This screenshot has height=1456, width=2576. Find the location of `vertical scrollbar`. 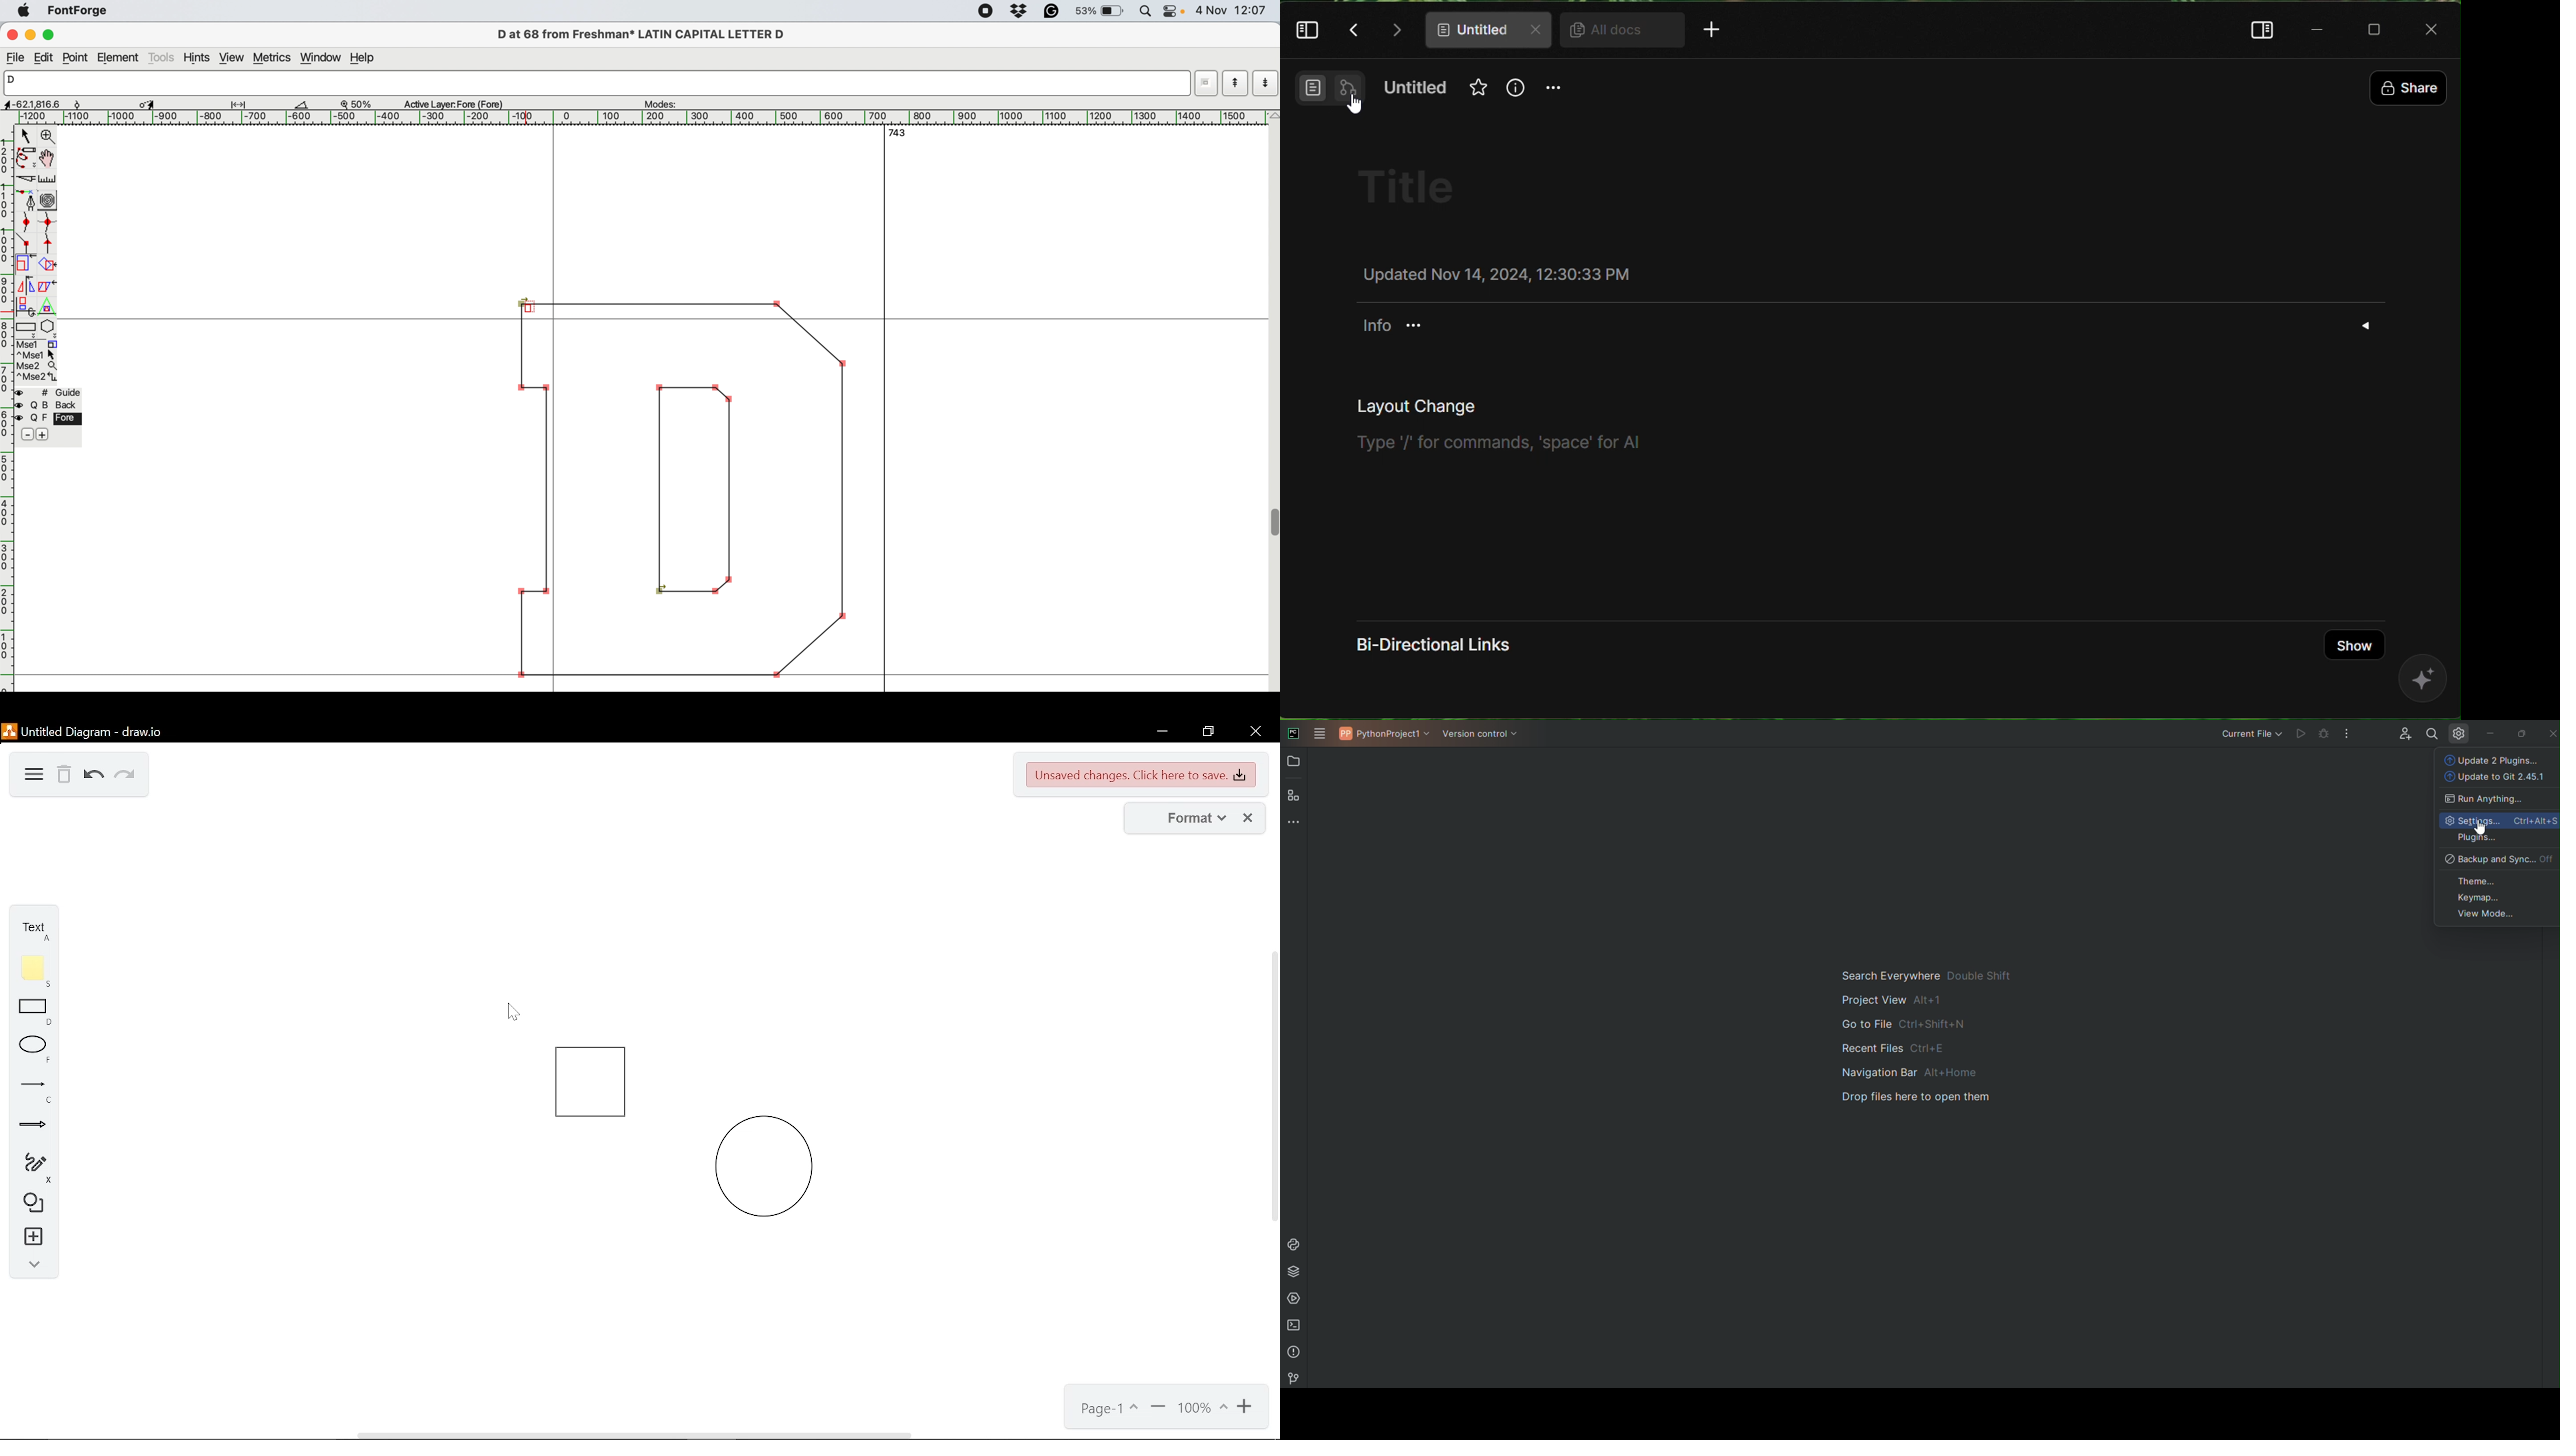

vertical scrollbar is located at coordinates (1272, 1084).